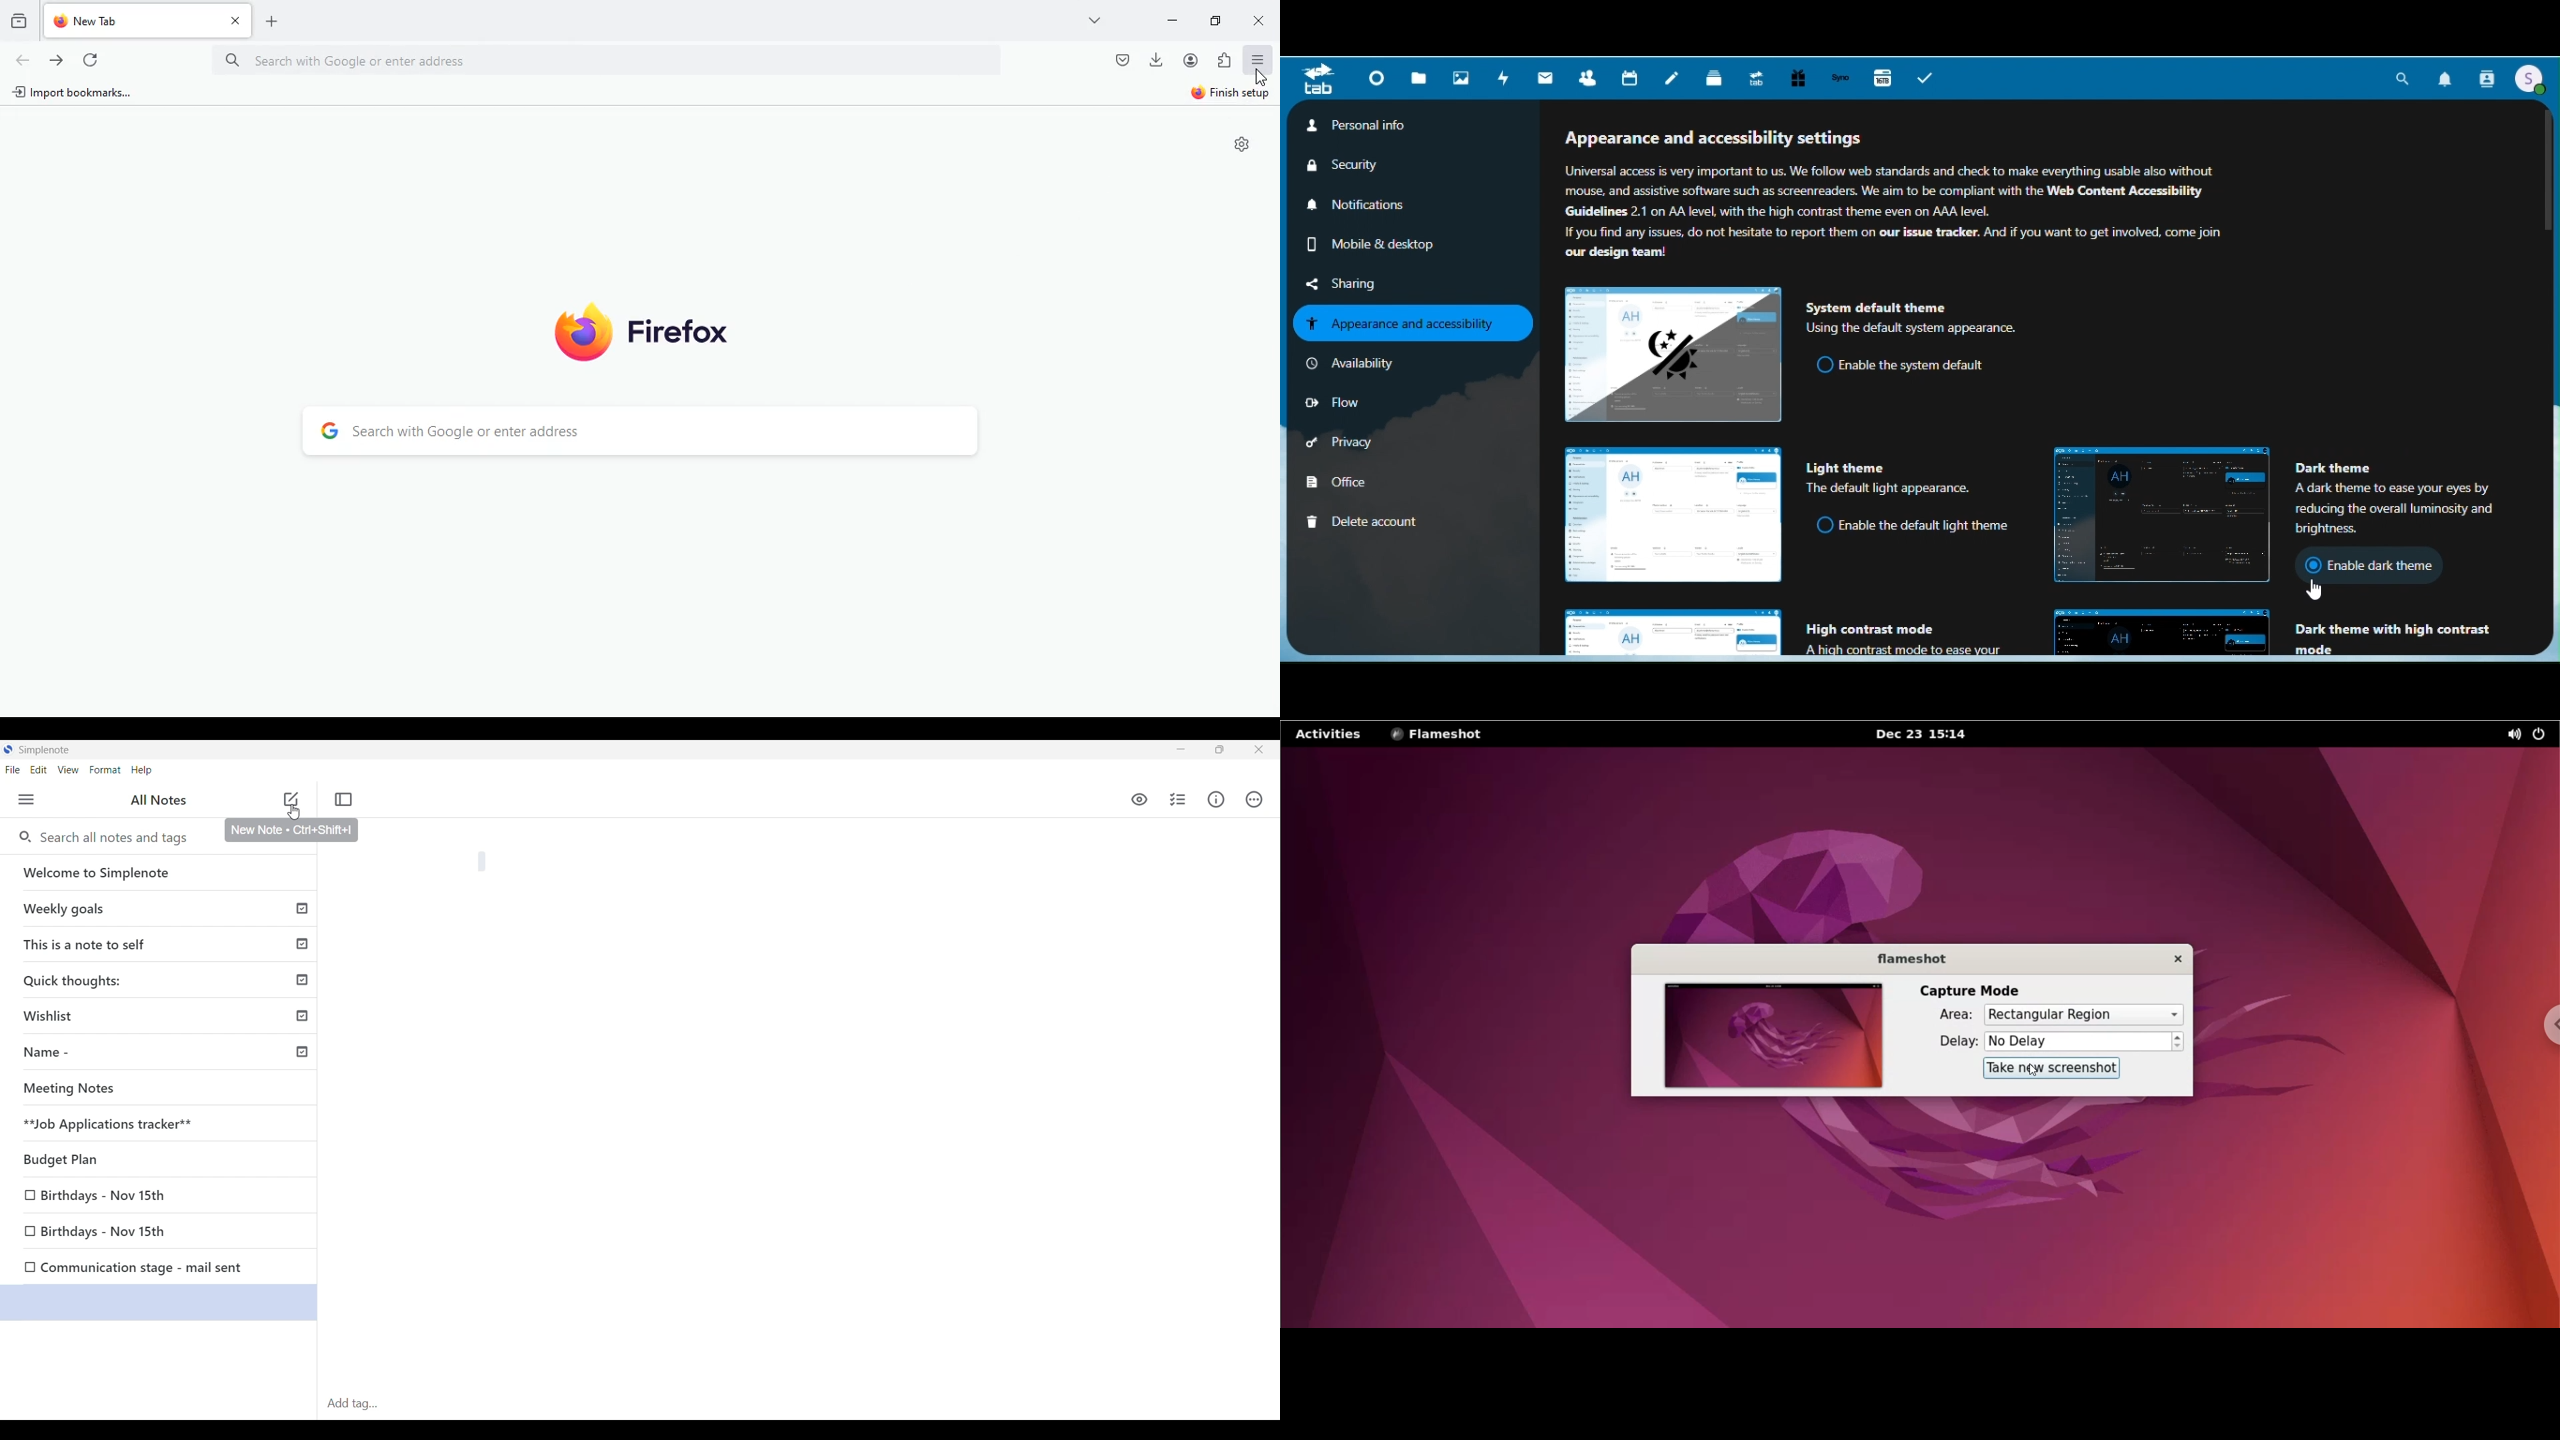 This screenshot has height=1456, width=2576. Describe the element at coordinates (1260, 77) in the screenshot. I see `Cursor` at that location.